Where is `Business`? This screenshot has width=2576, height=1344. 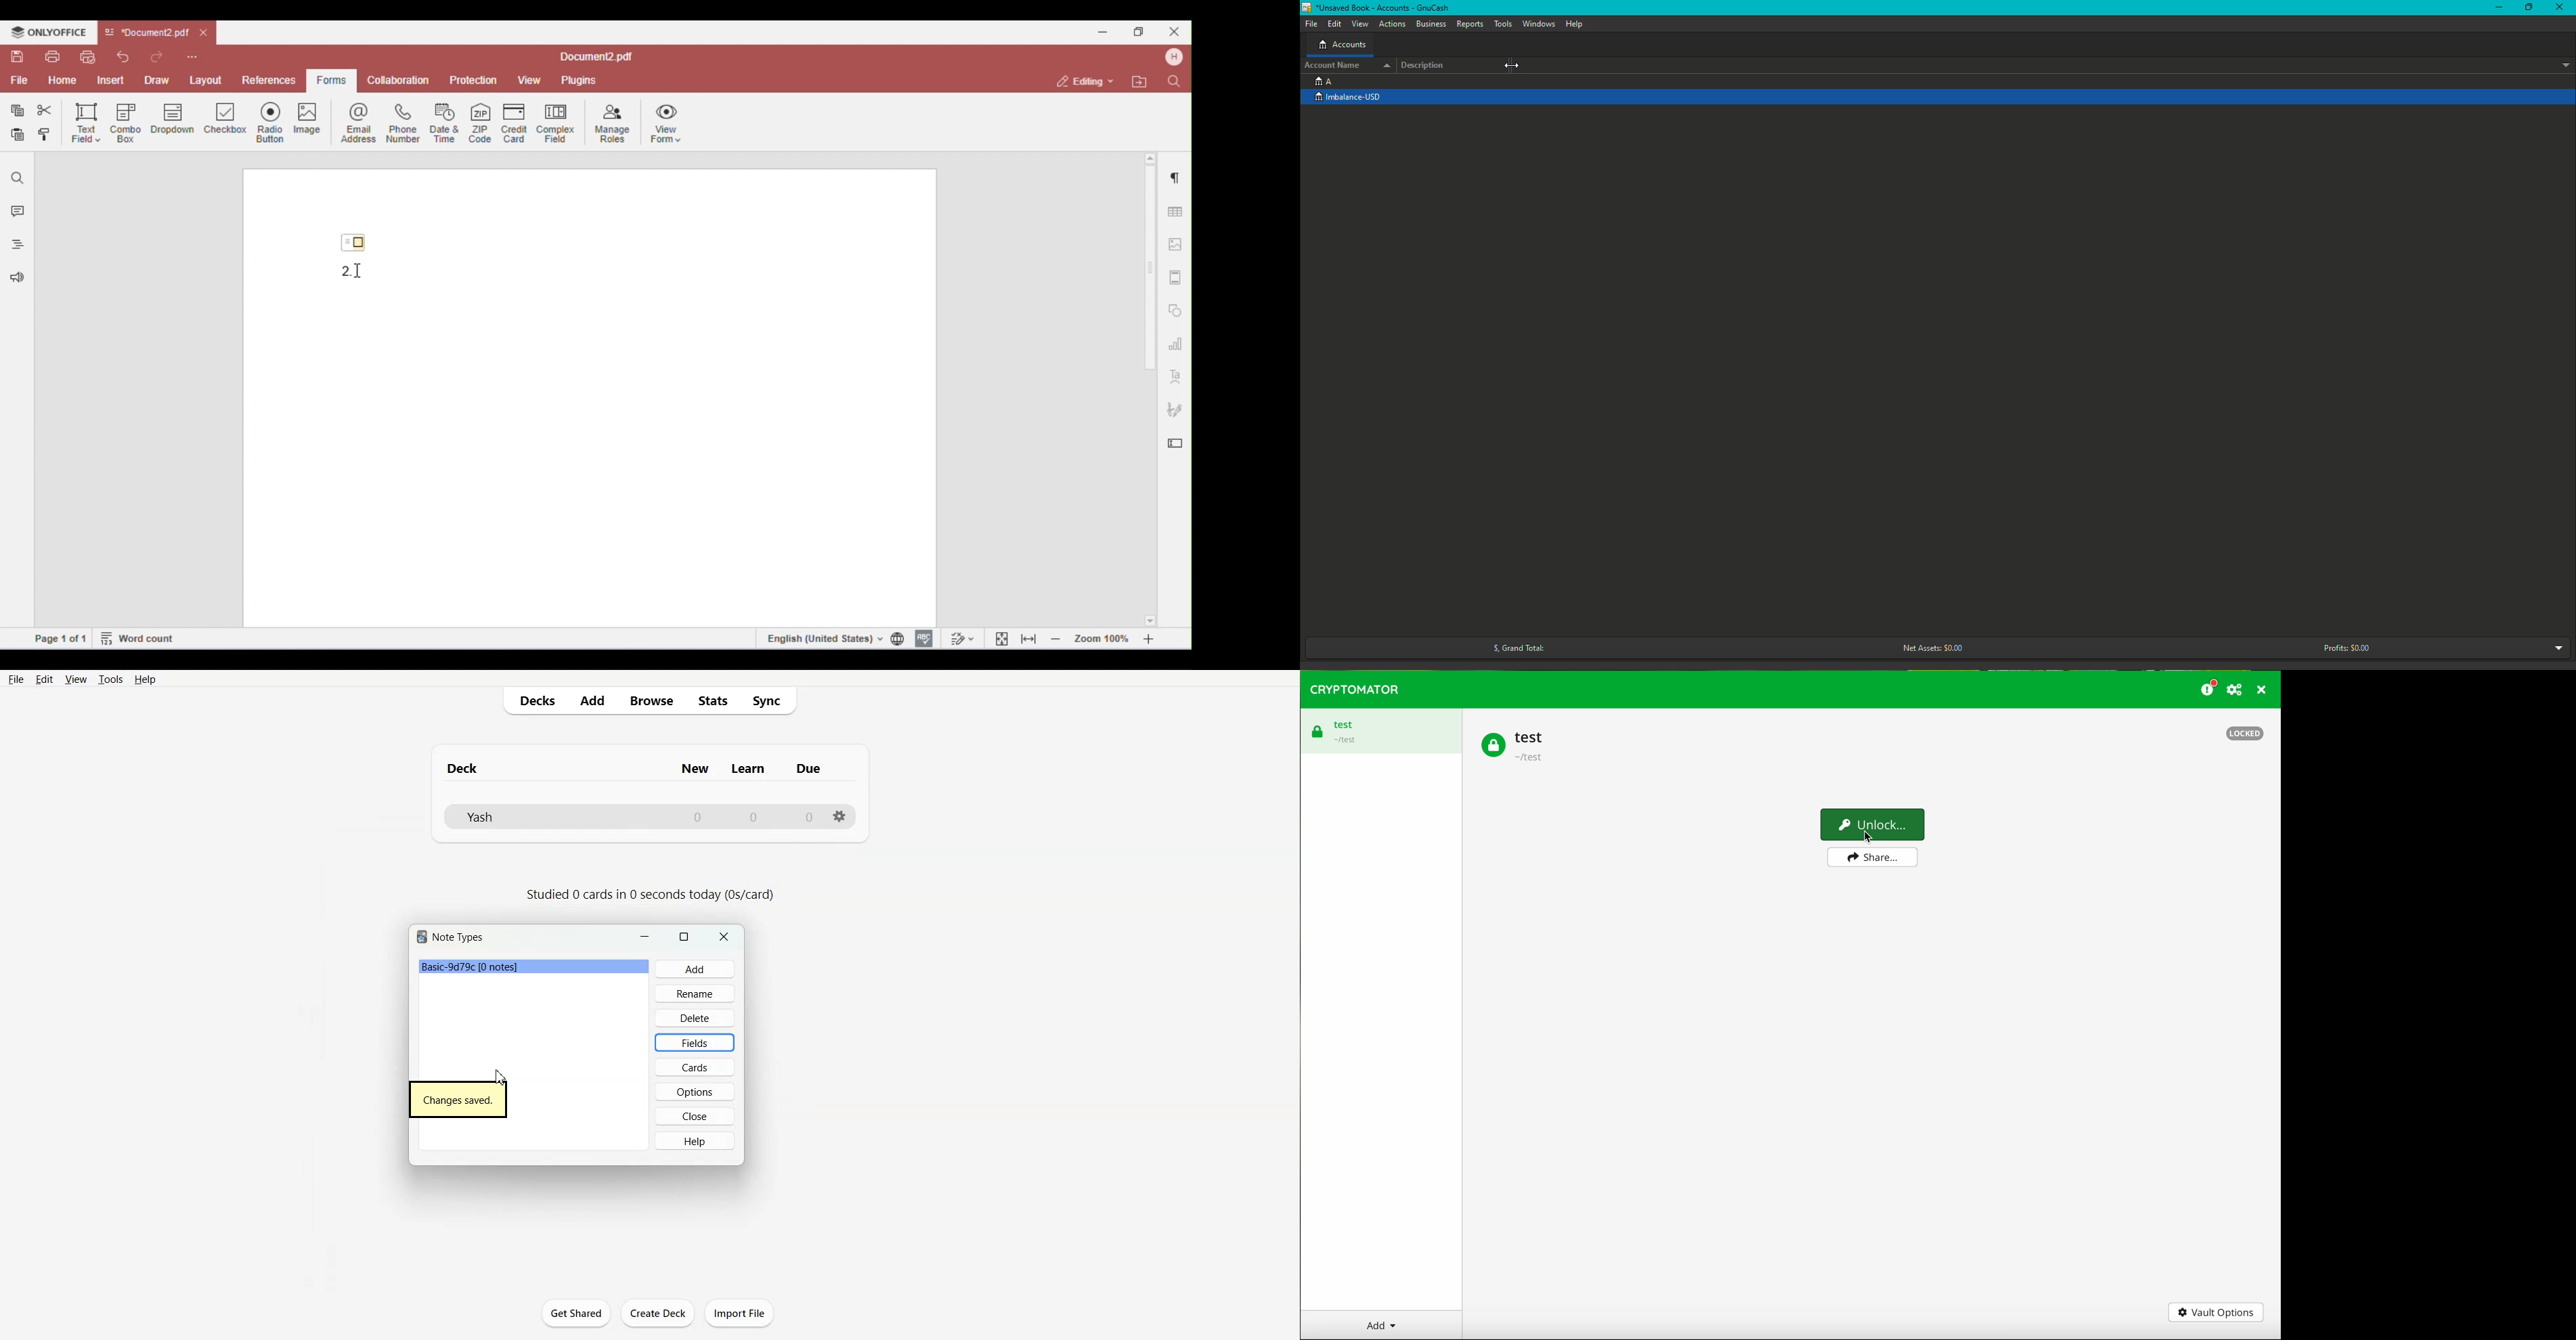 Business is located at coordinates (1432, 25).